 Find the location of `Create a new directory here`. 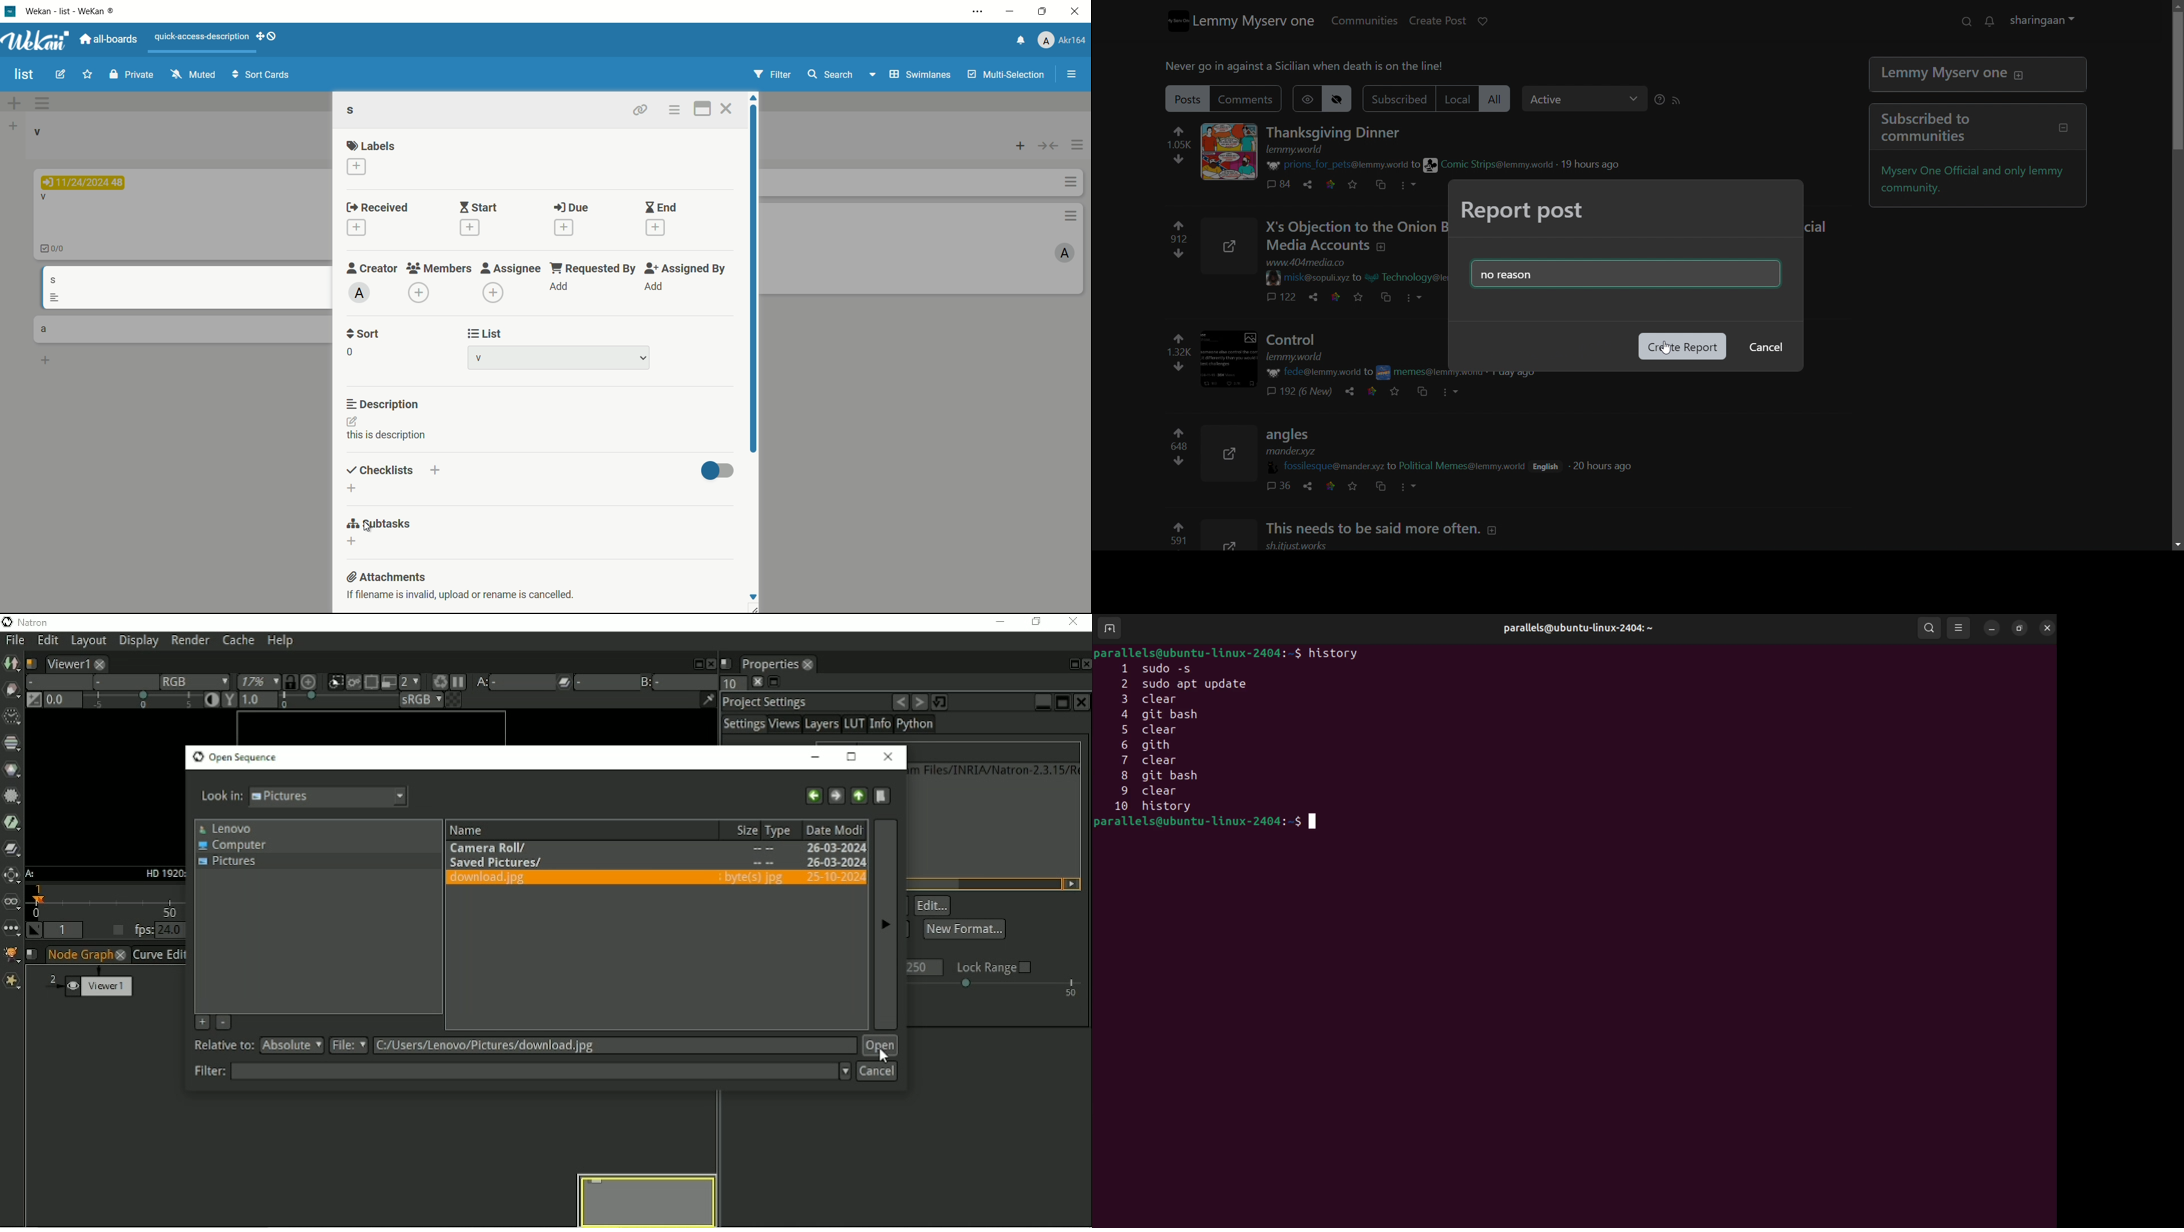

Create a new directory here is located at coordinates (883, 795).